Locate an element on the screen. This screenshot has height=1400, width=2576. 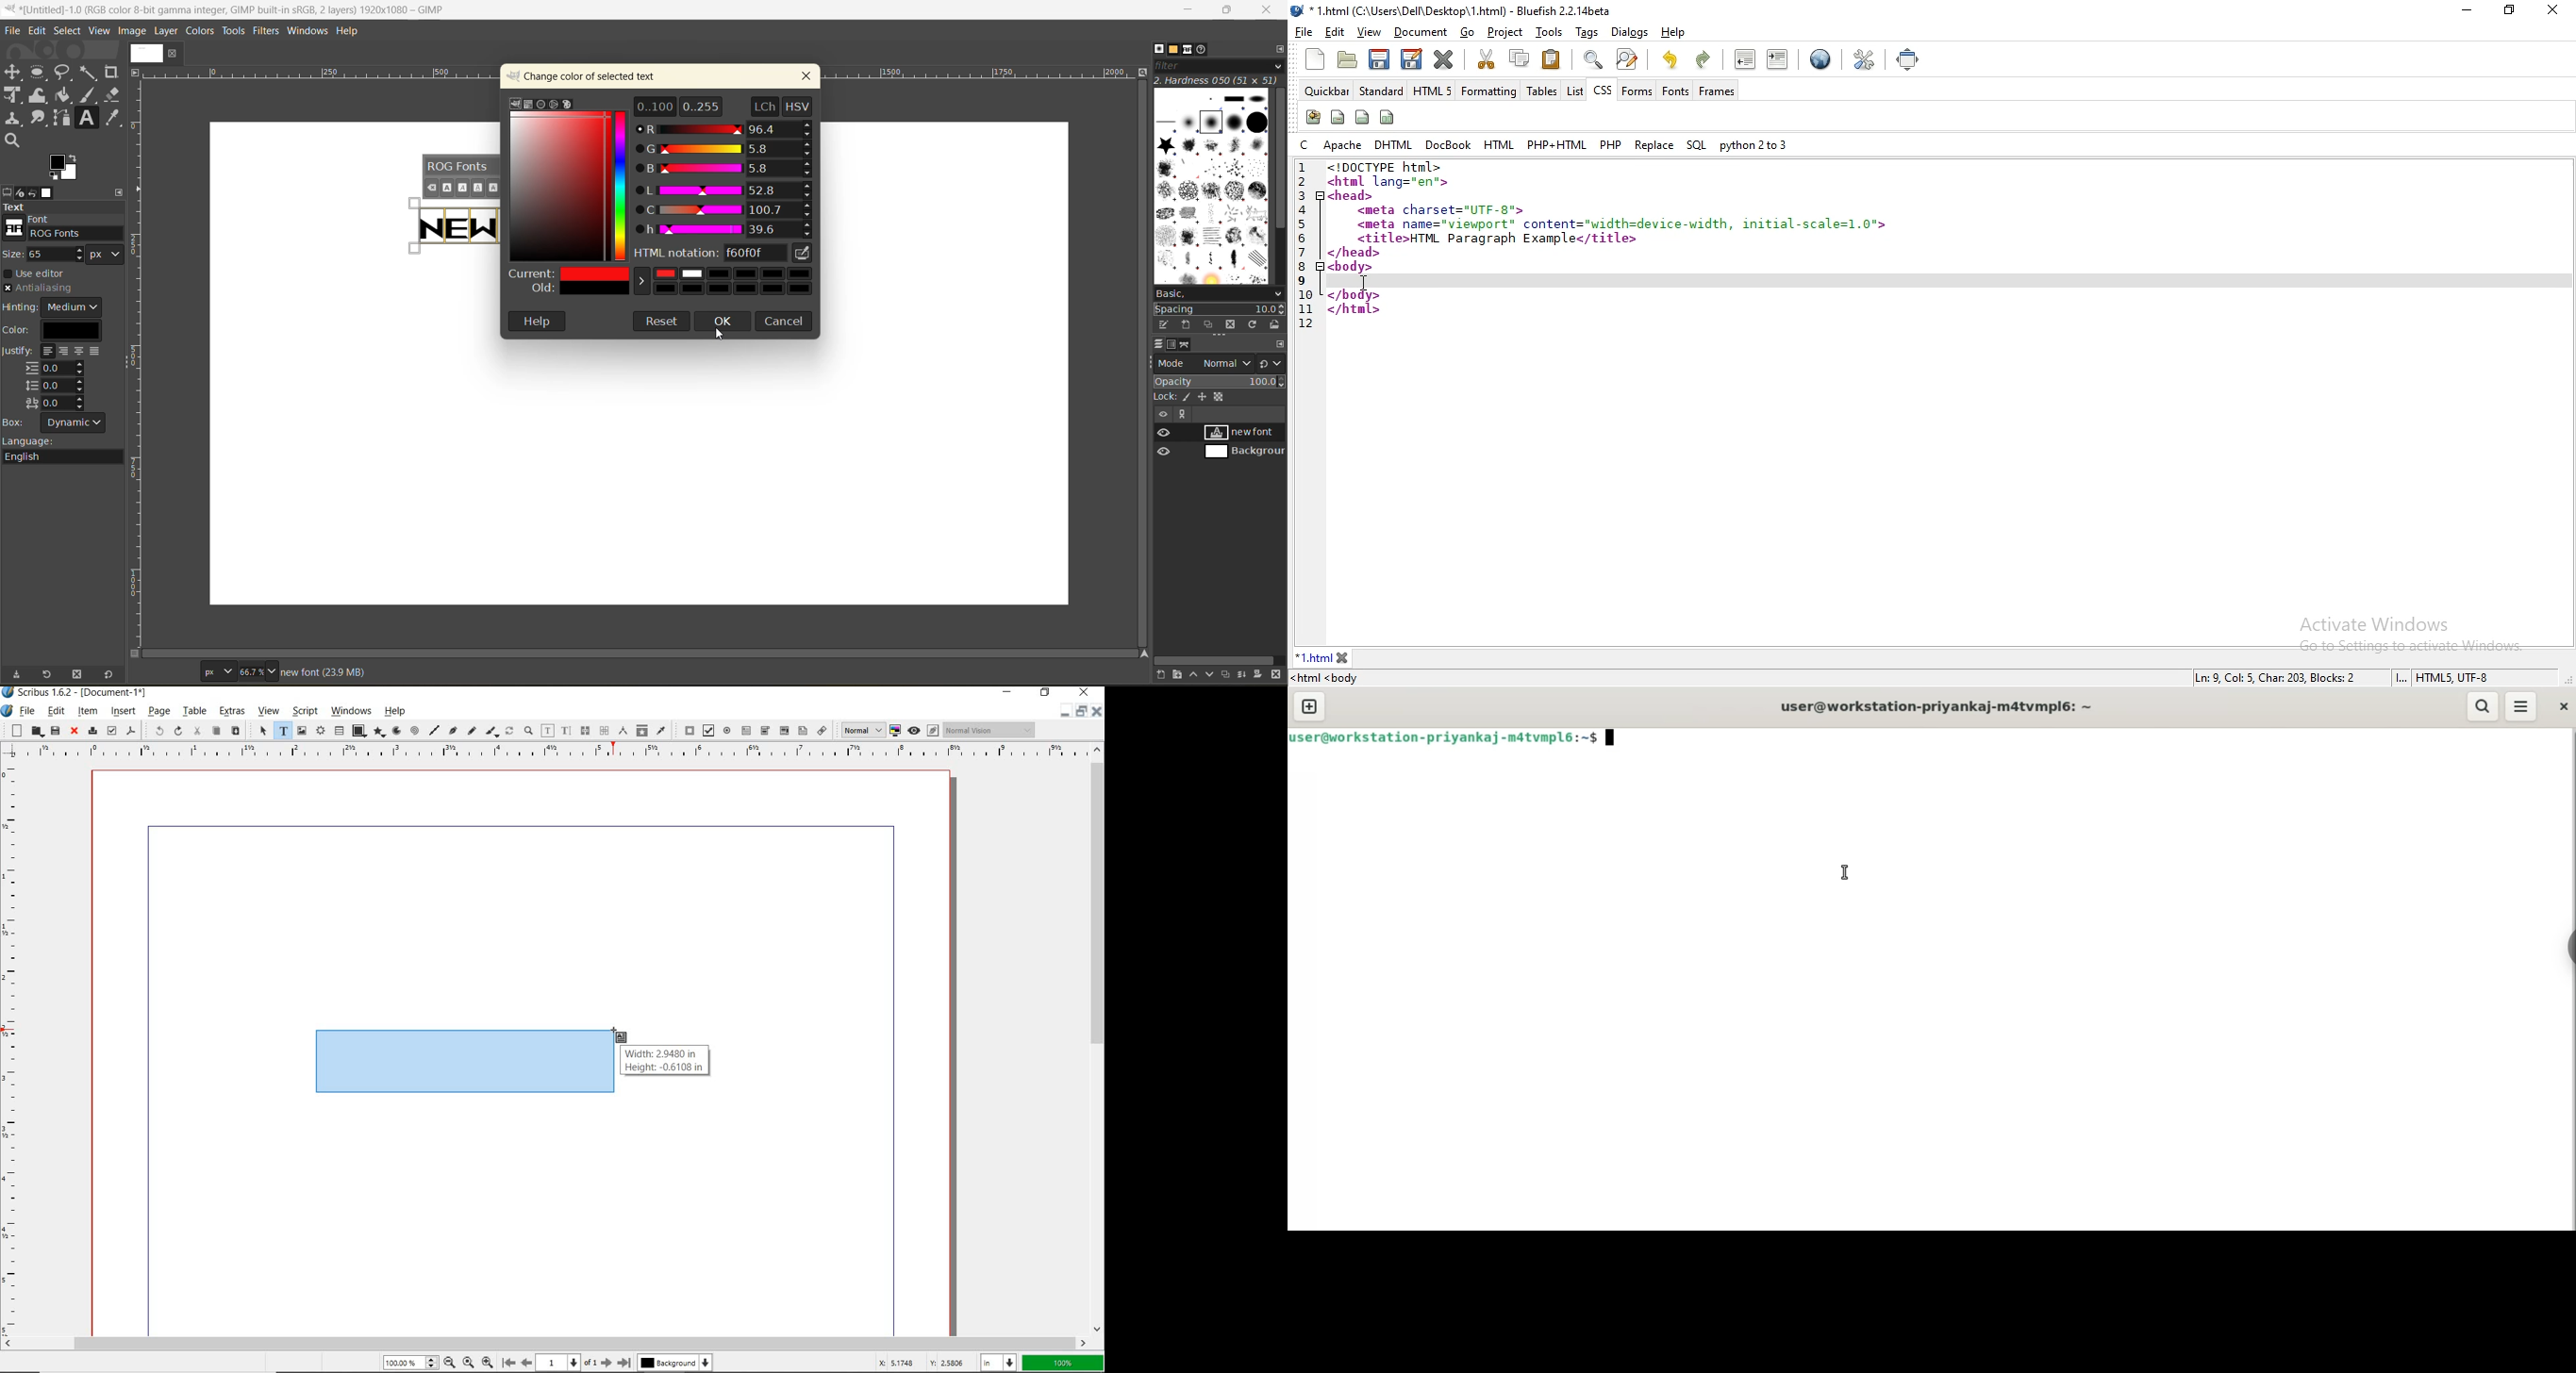
switch to another group of modes is located at coordinates (1273, 364).